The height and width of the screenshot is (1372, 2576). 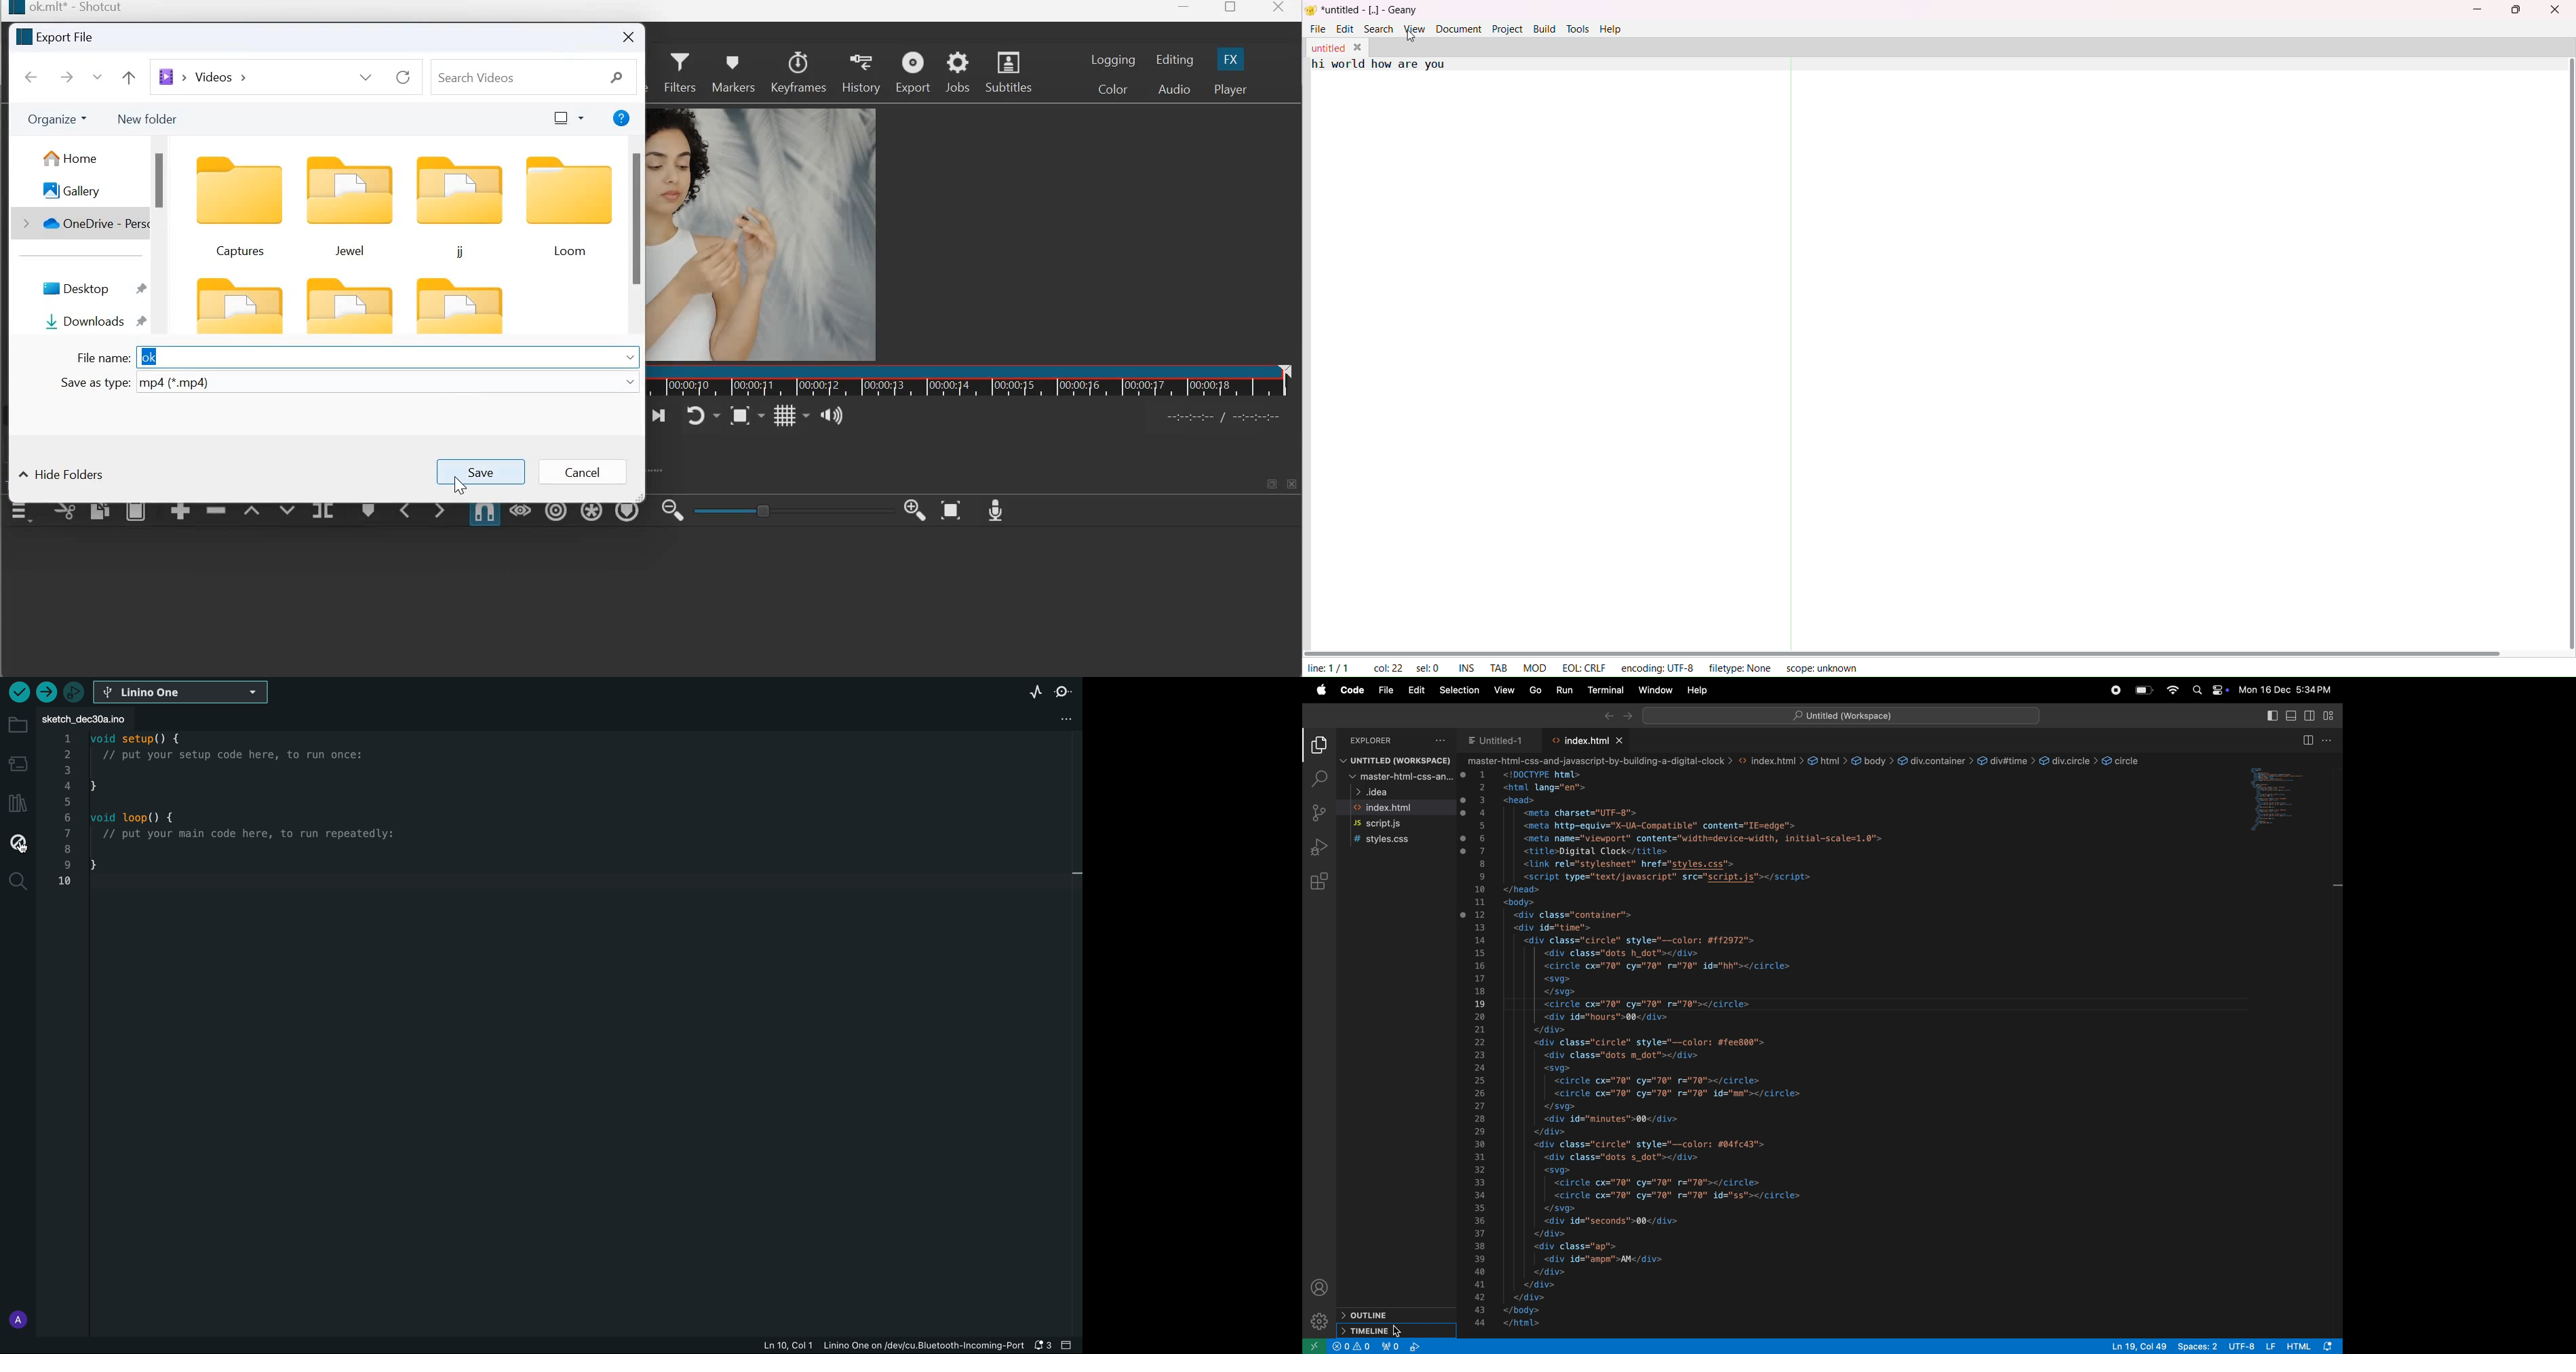 I want to click on History, so click(x=860, y=72).